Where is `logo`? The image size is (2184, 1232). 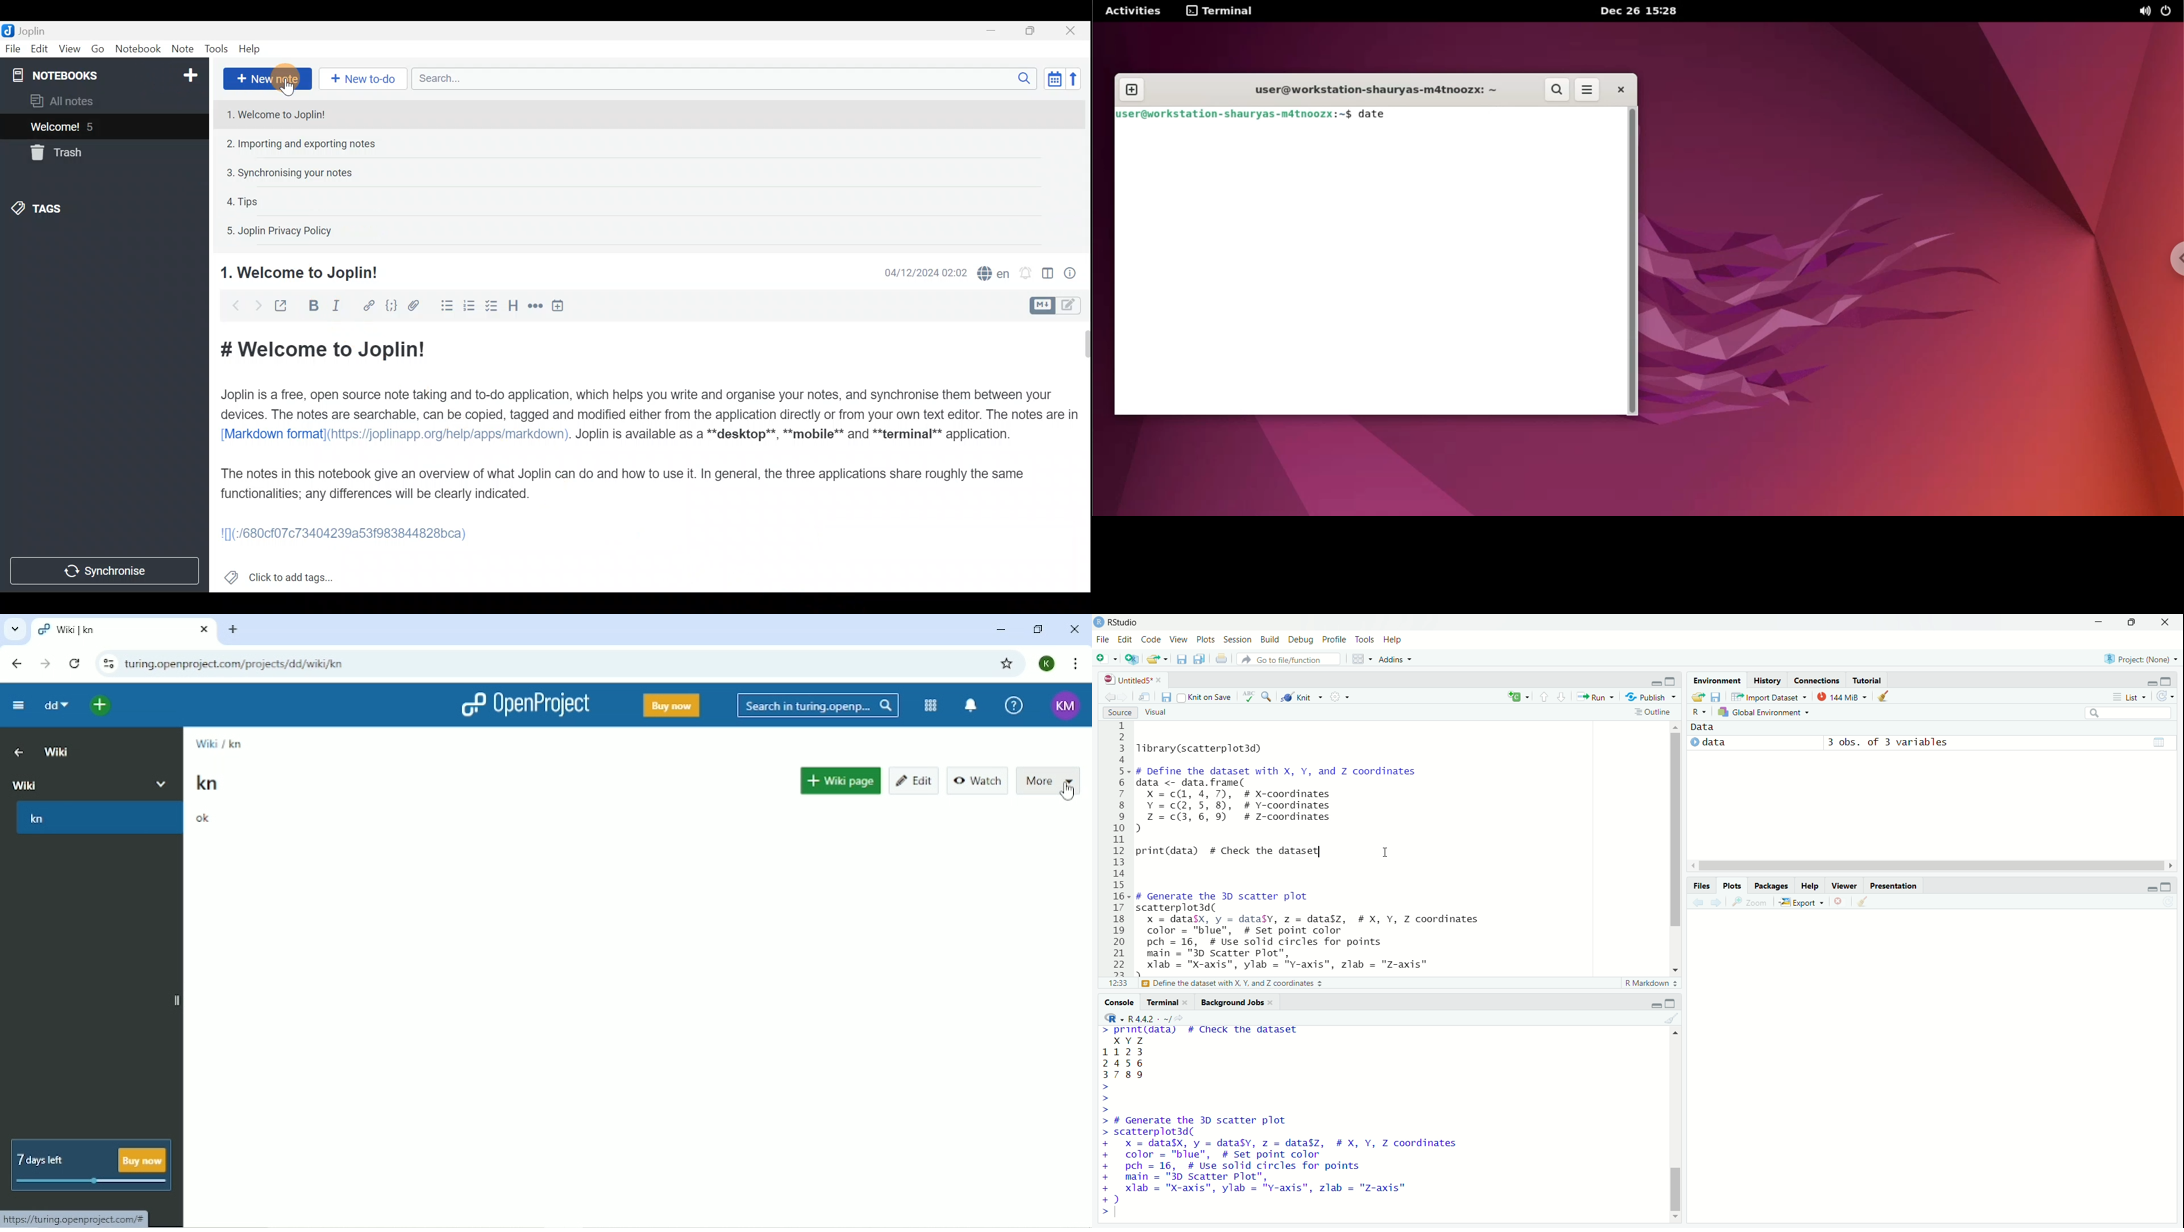 logo is located at coordinates (1099, 621).